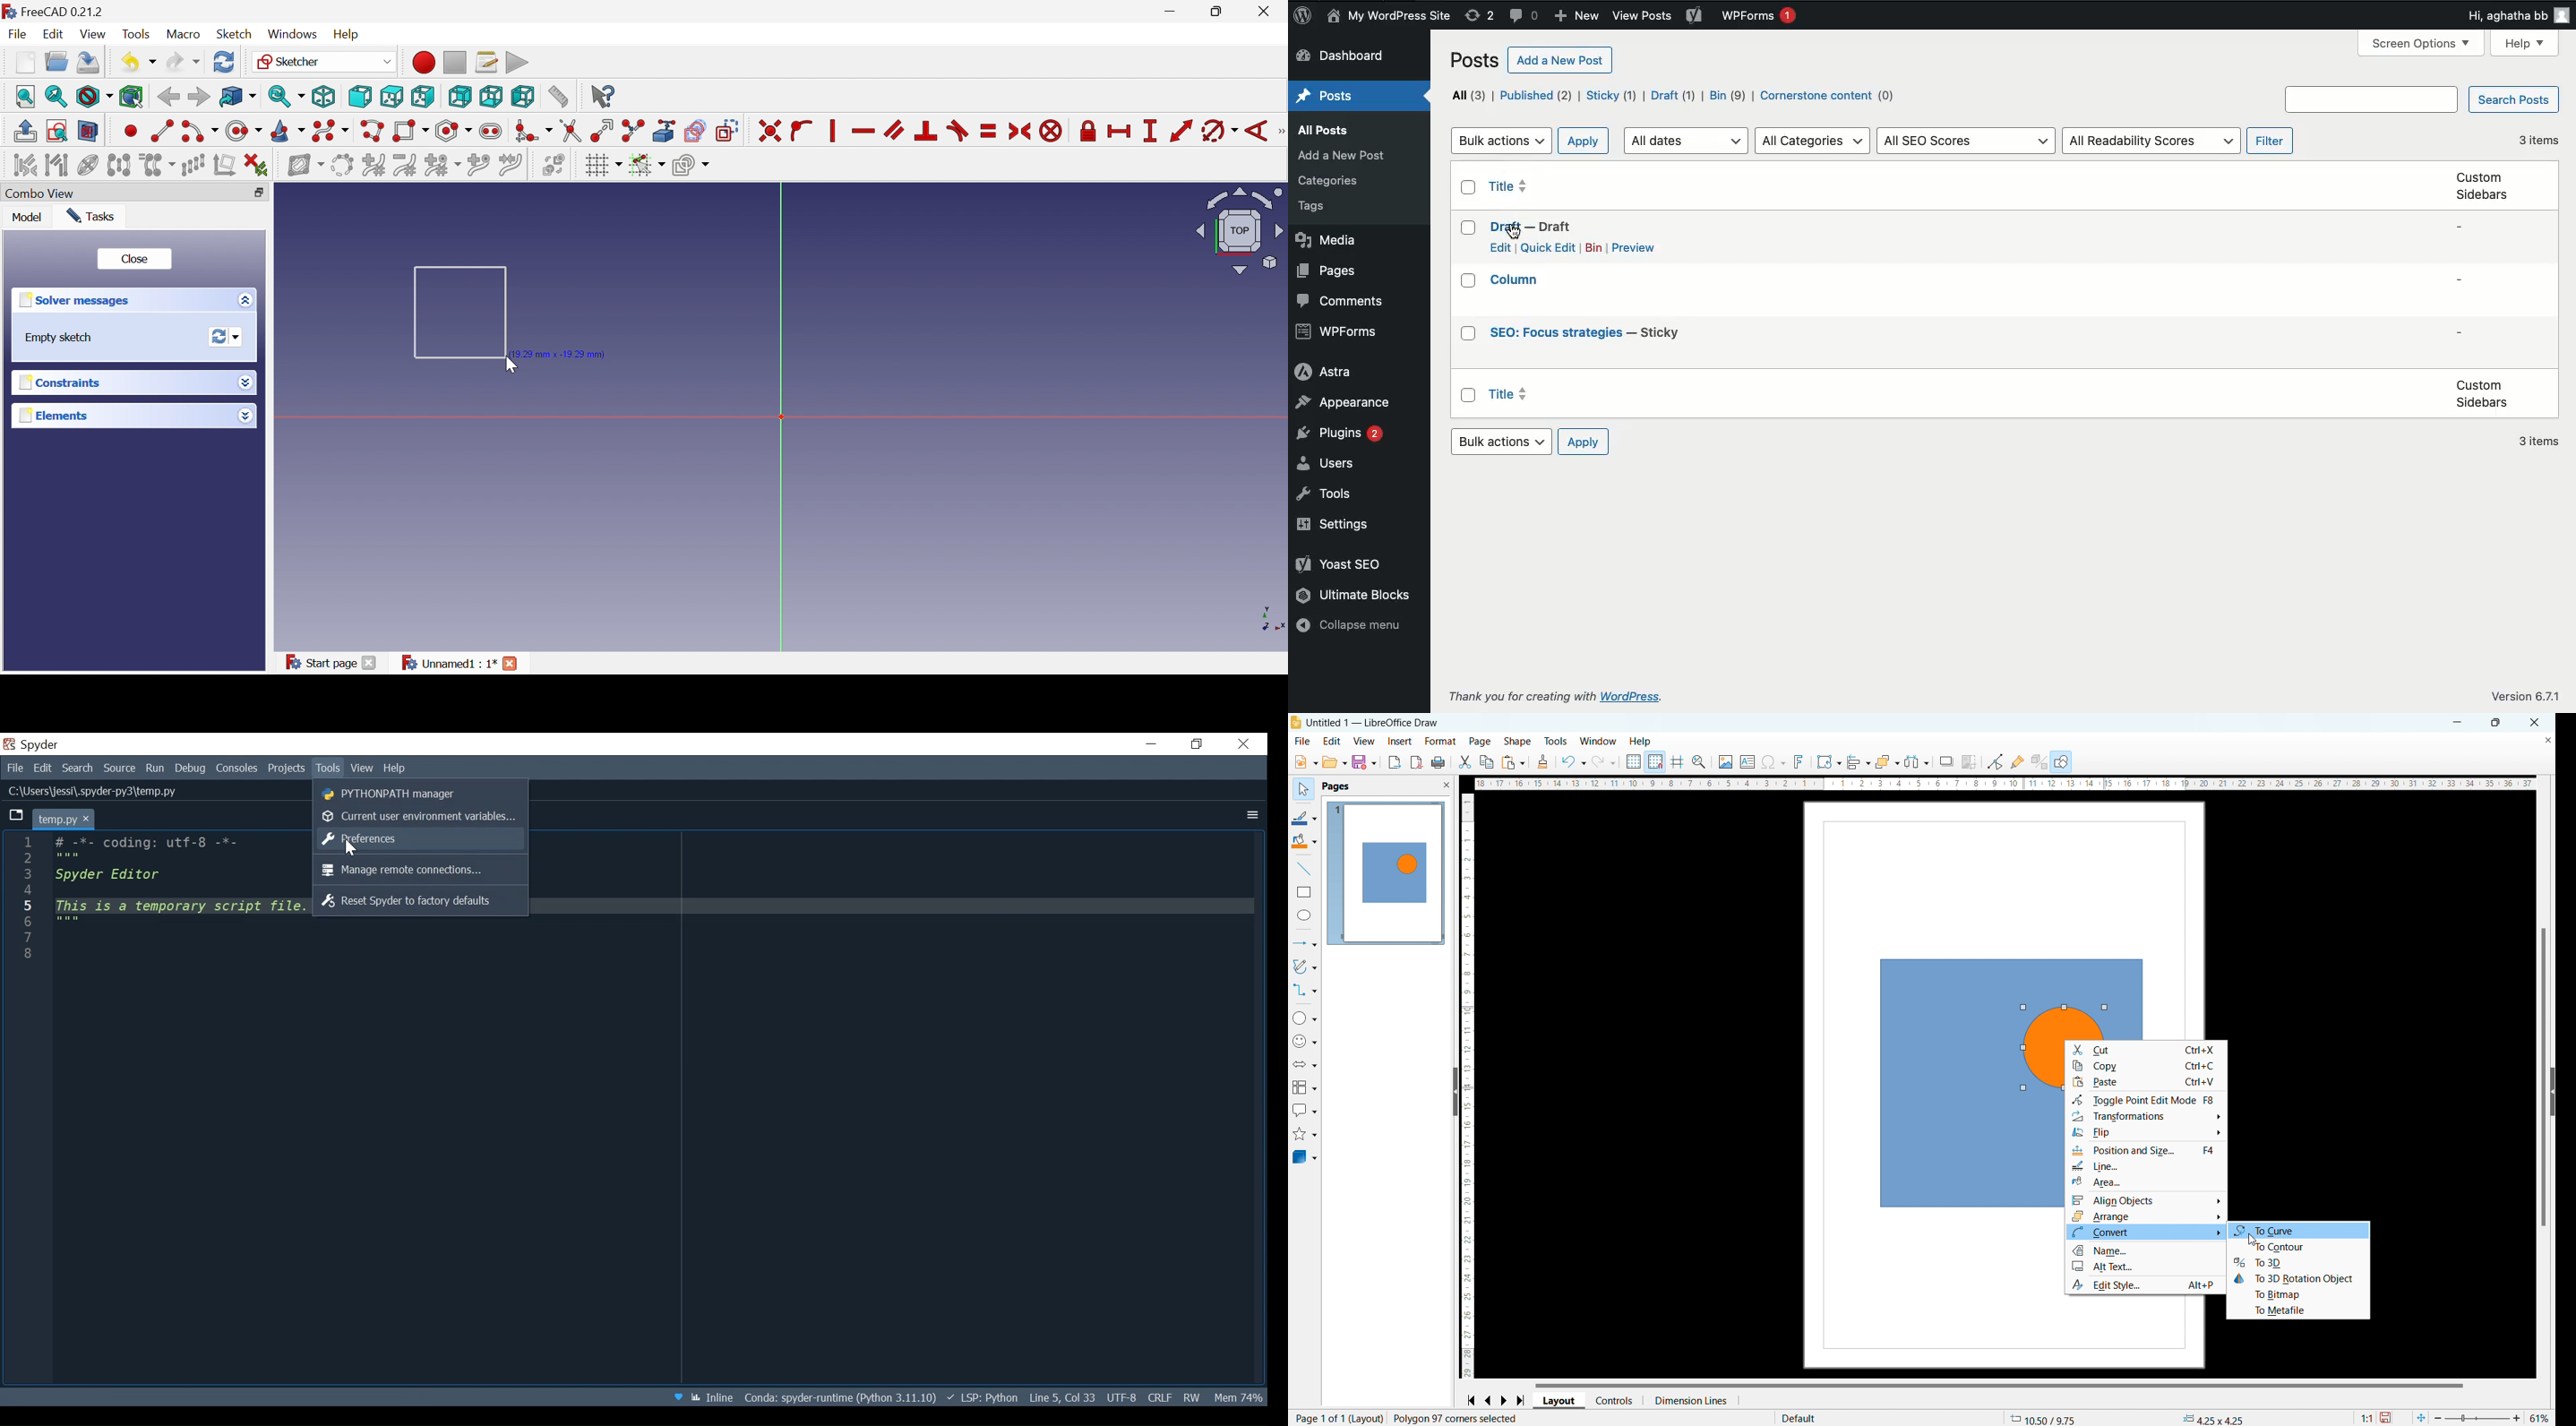  What do you see at coordinates (601, 131) in the screenshot?
I see `Extend edge` at bounding box center [601, 131].